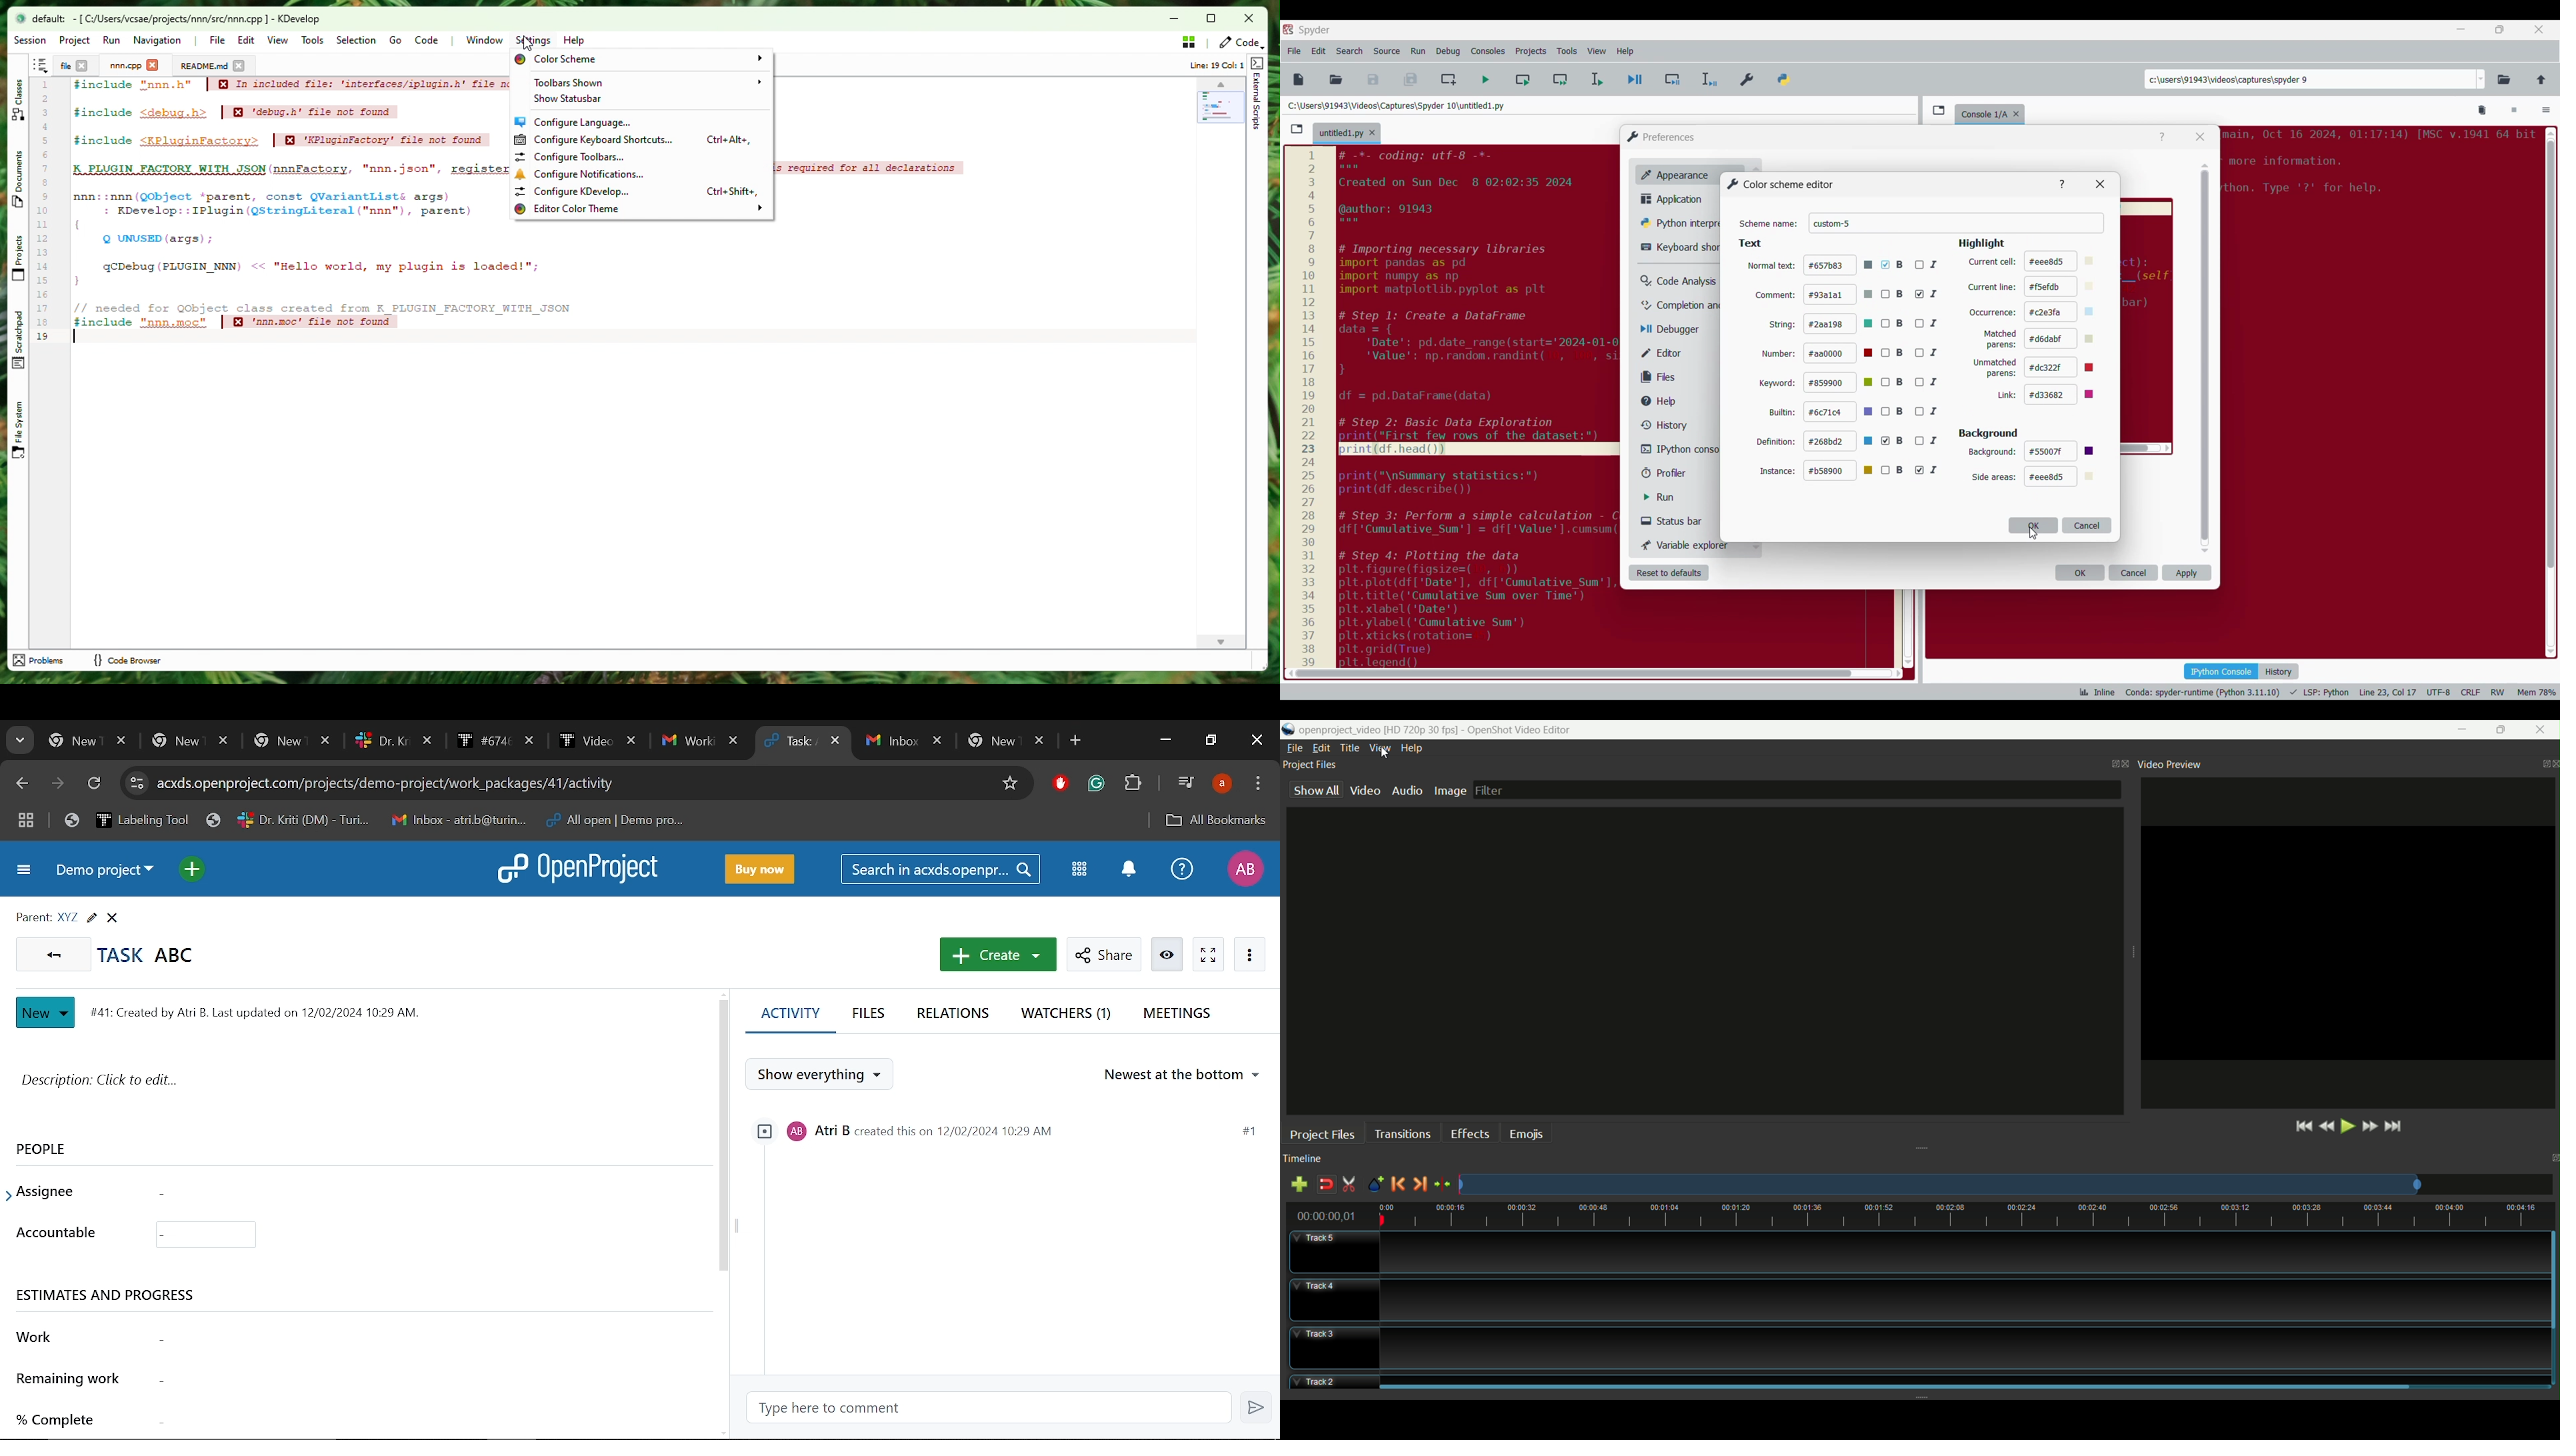  What do you see at coordinates (1329, 1216) in the screenshot?
I see `time` at bounding box center [1329, 1216].